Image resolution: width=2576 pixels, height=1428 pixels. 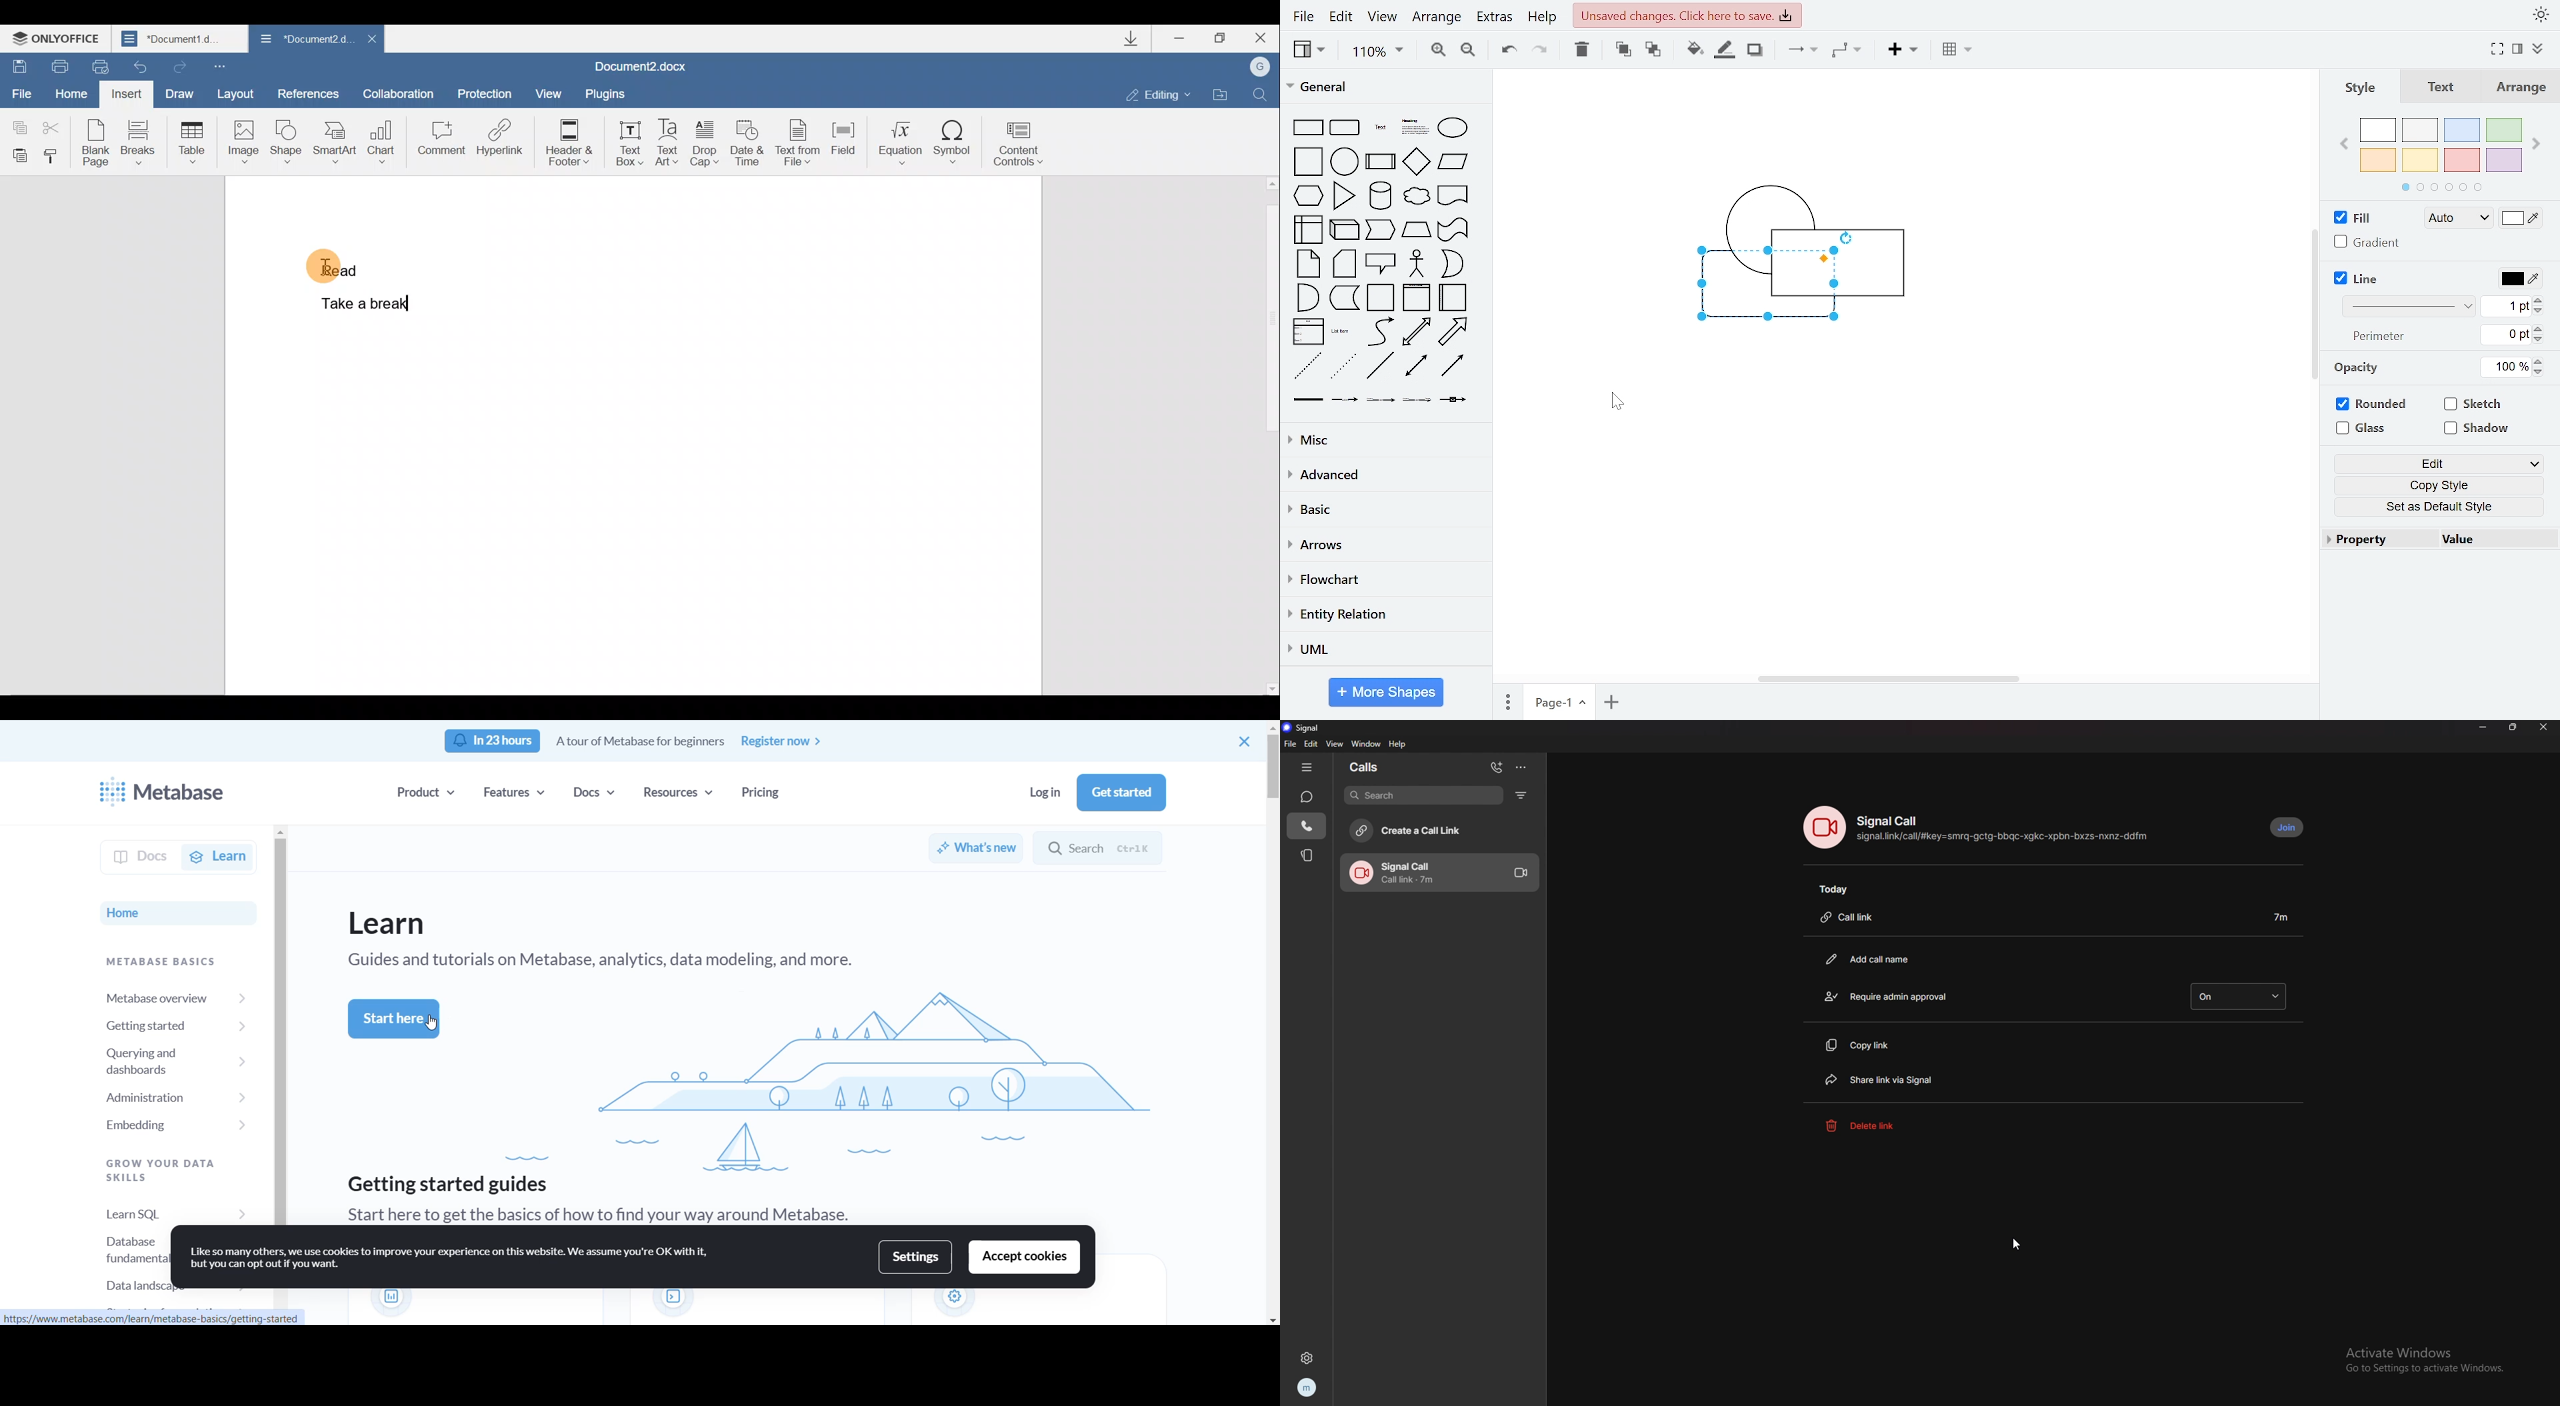 I want to click on 1pt, so click(x=2506, y=306).